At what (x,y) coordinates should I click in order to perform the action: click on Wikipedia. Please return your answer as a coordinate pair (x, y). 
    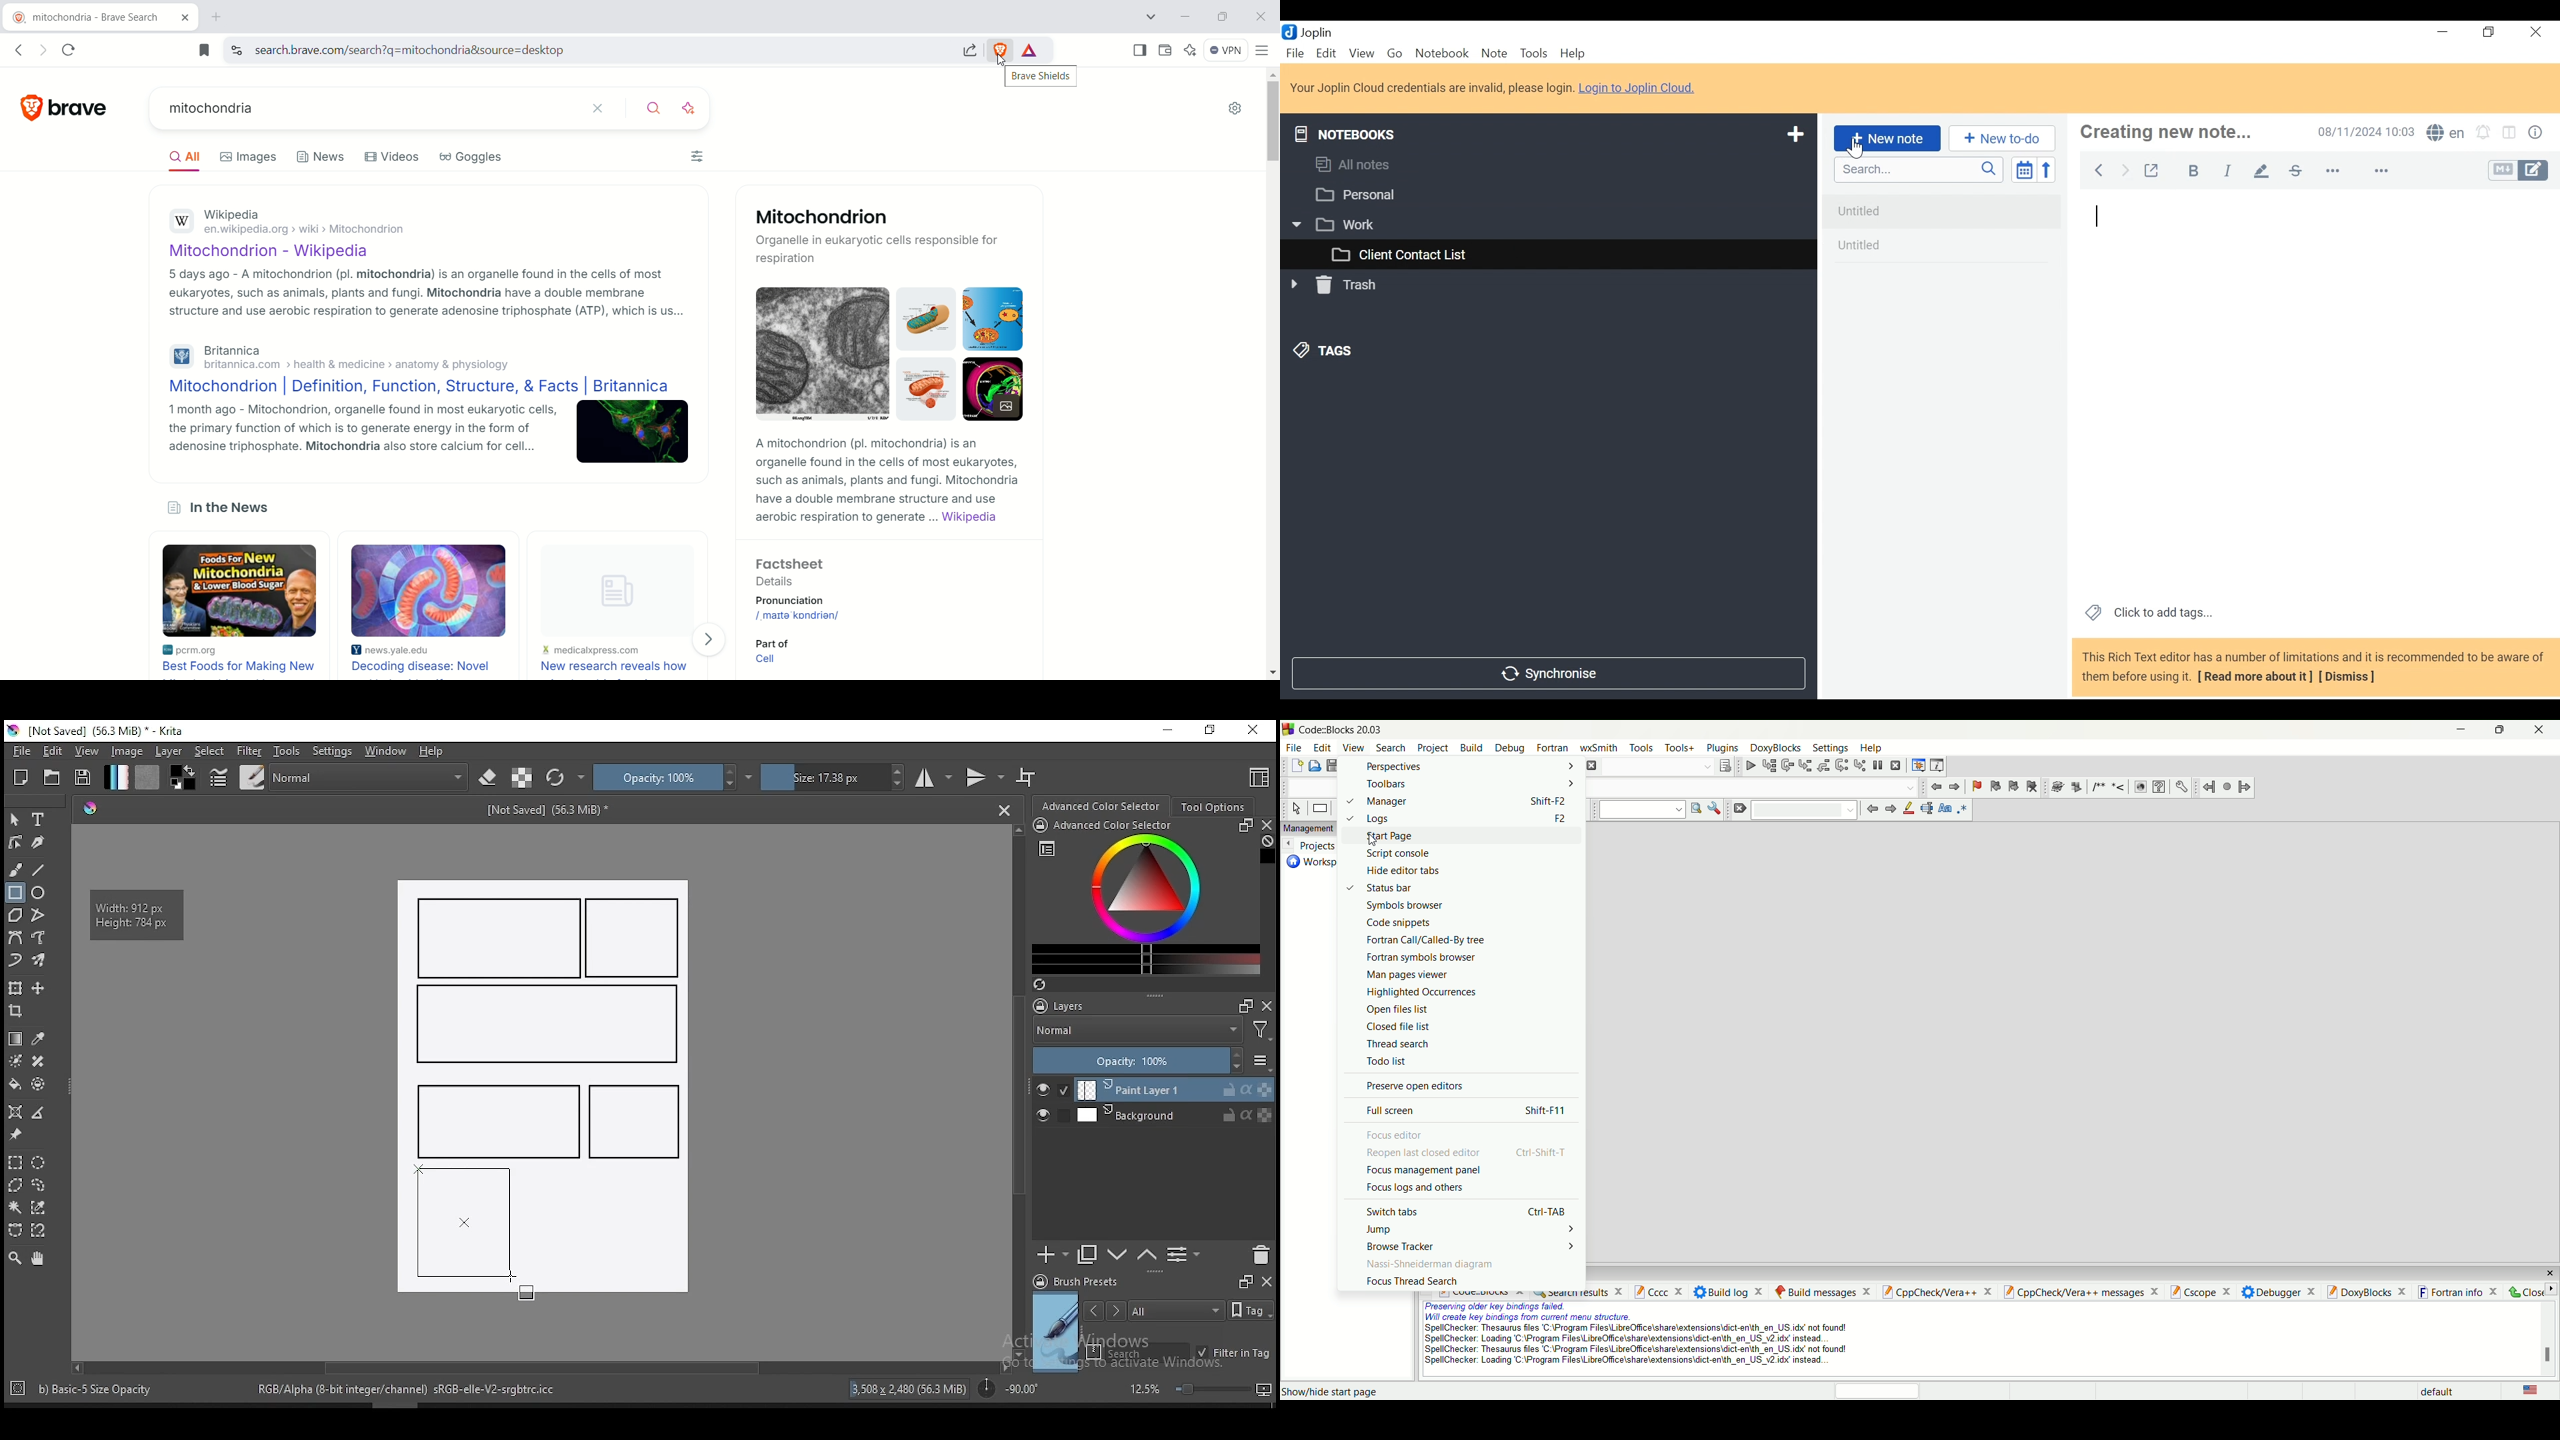
    Looking at the image, I should click on (969, 517).